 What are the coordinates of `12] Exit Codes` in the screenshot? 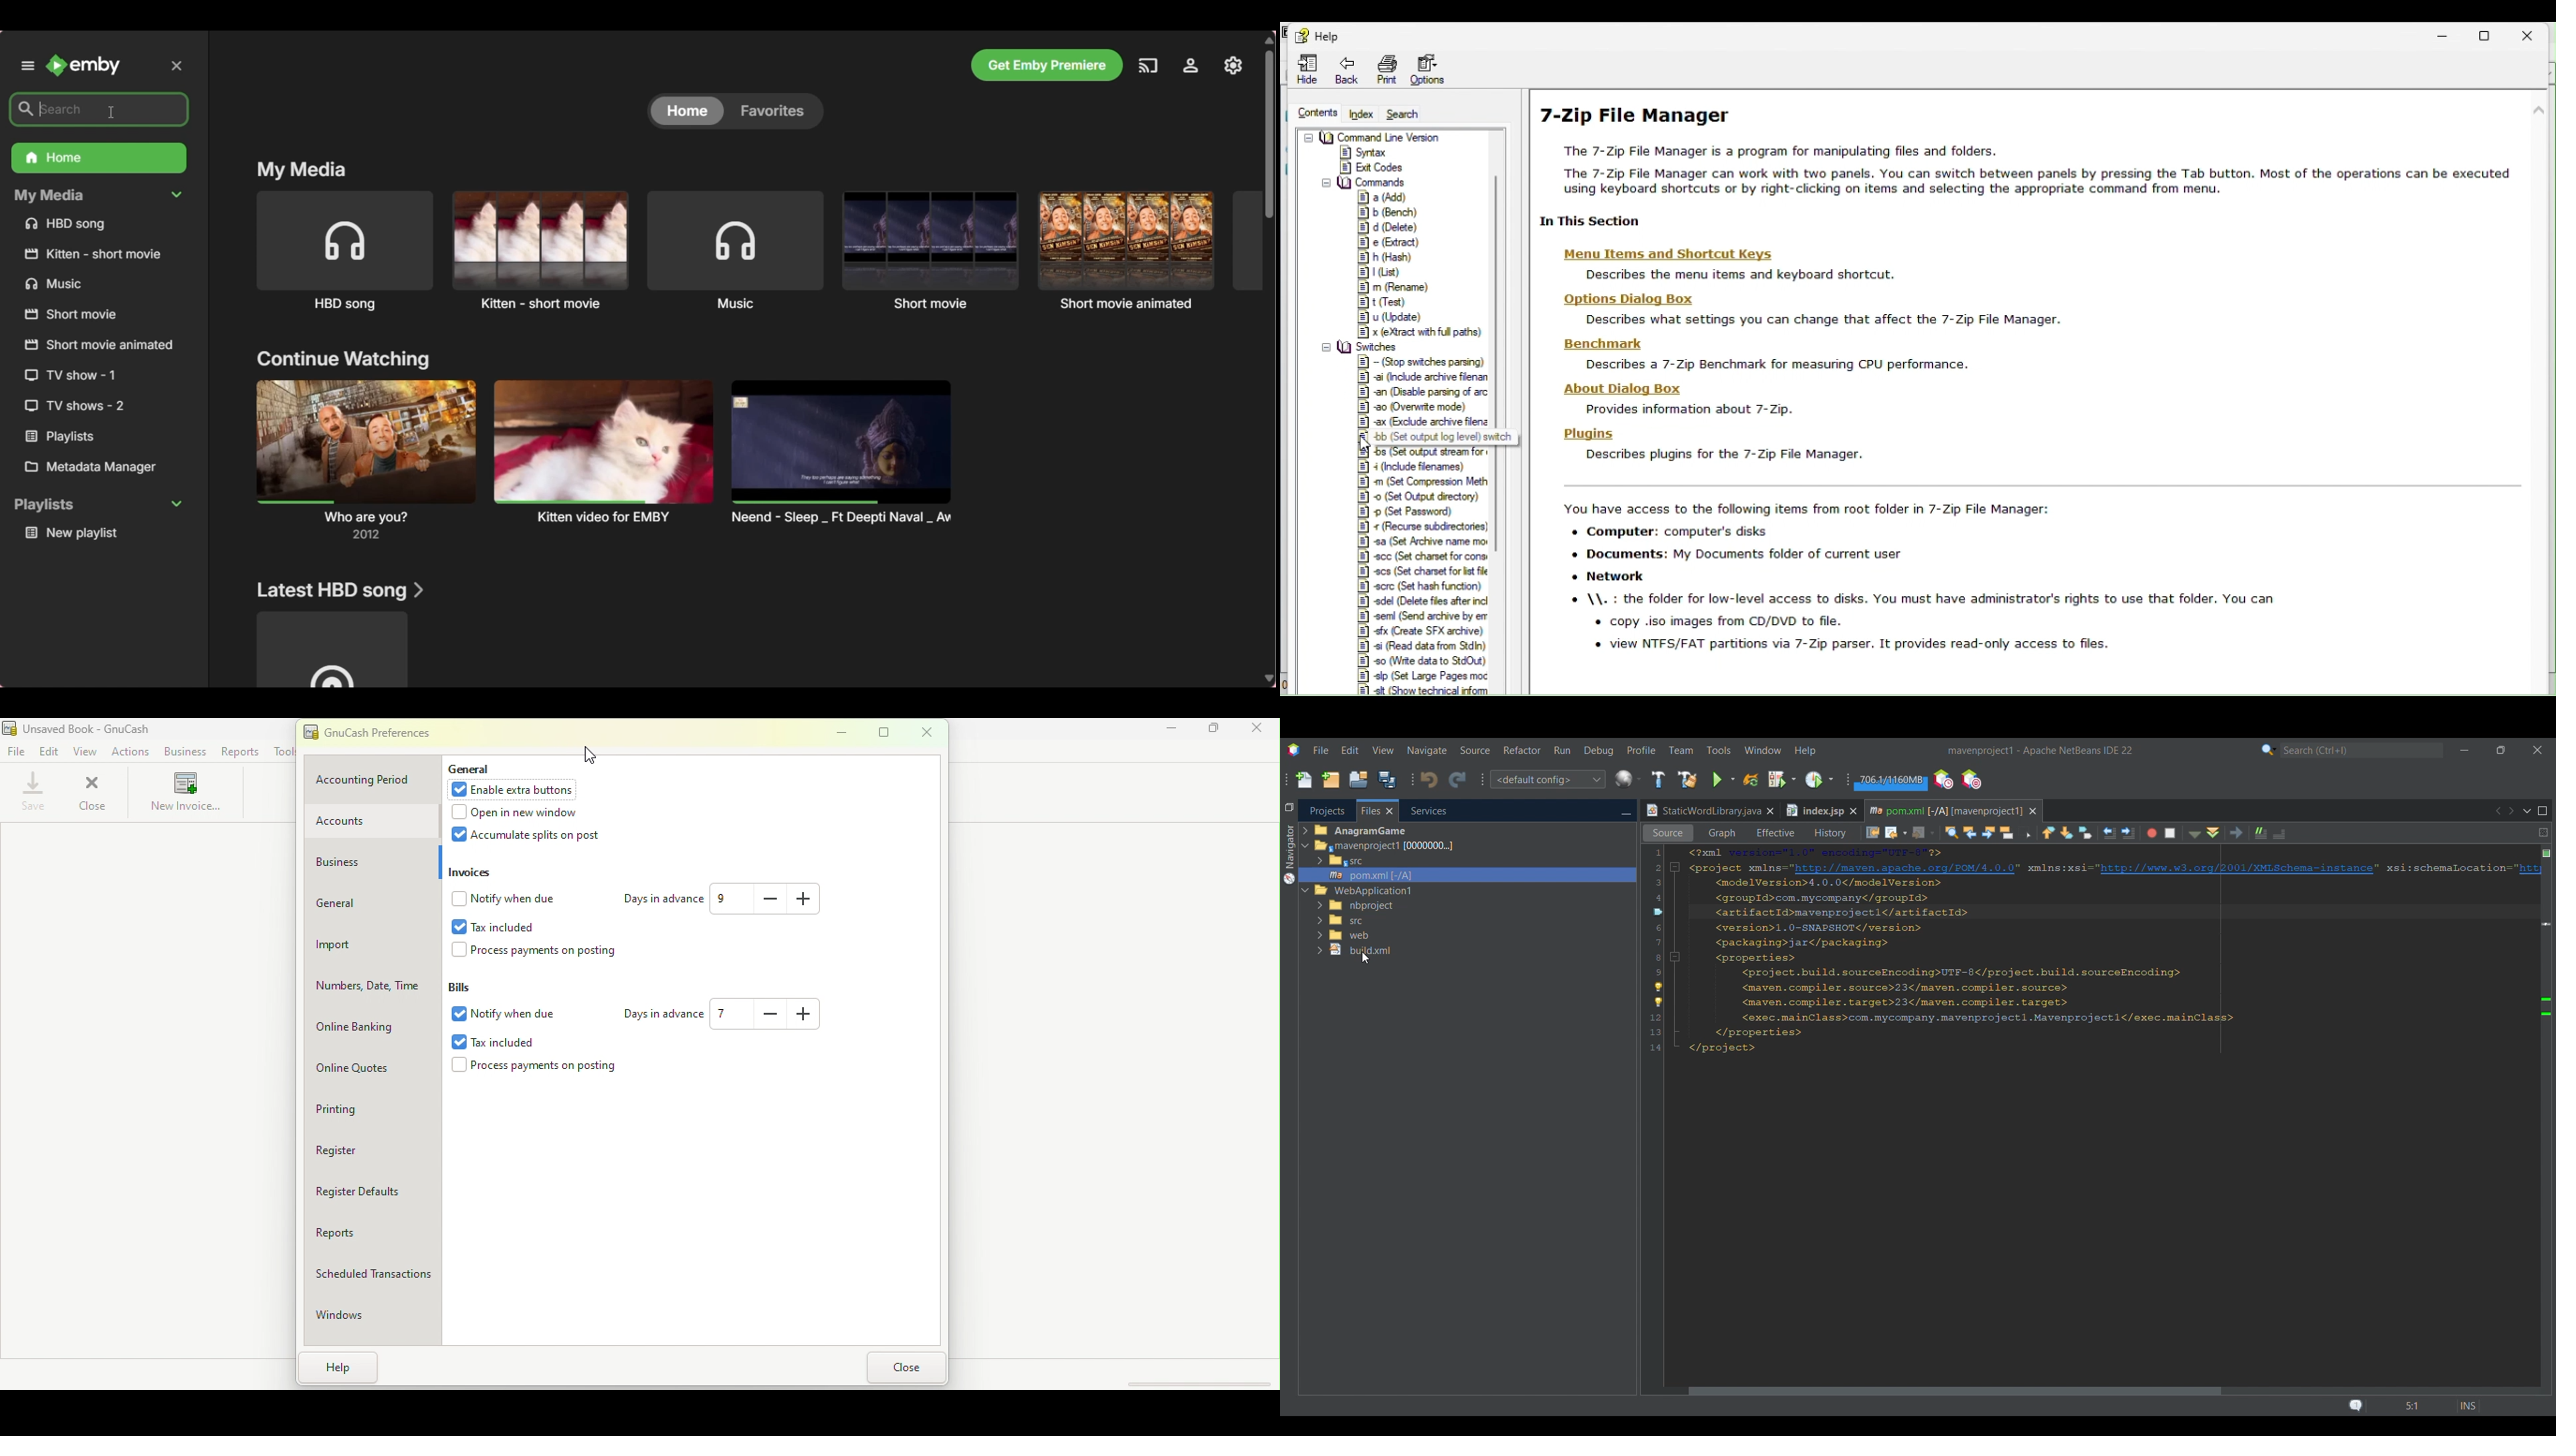 It's located at (1373, 167).